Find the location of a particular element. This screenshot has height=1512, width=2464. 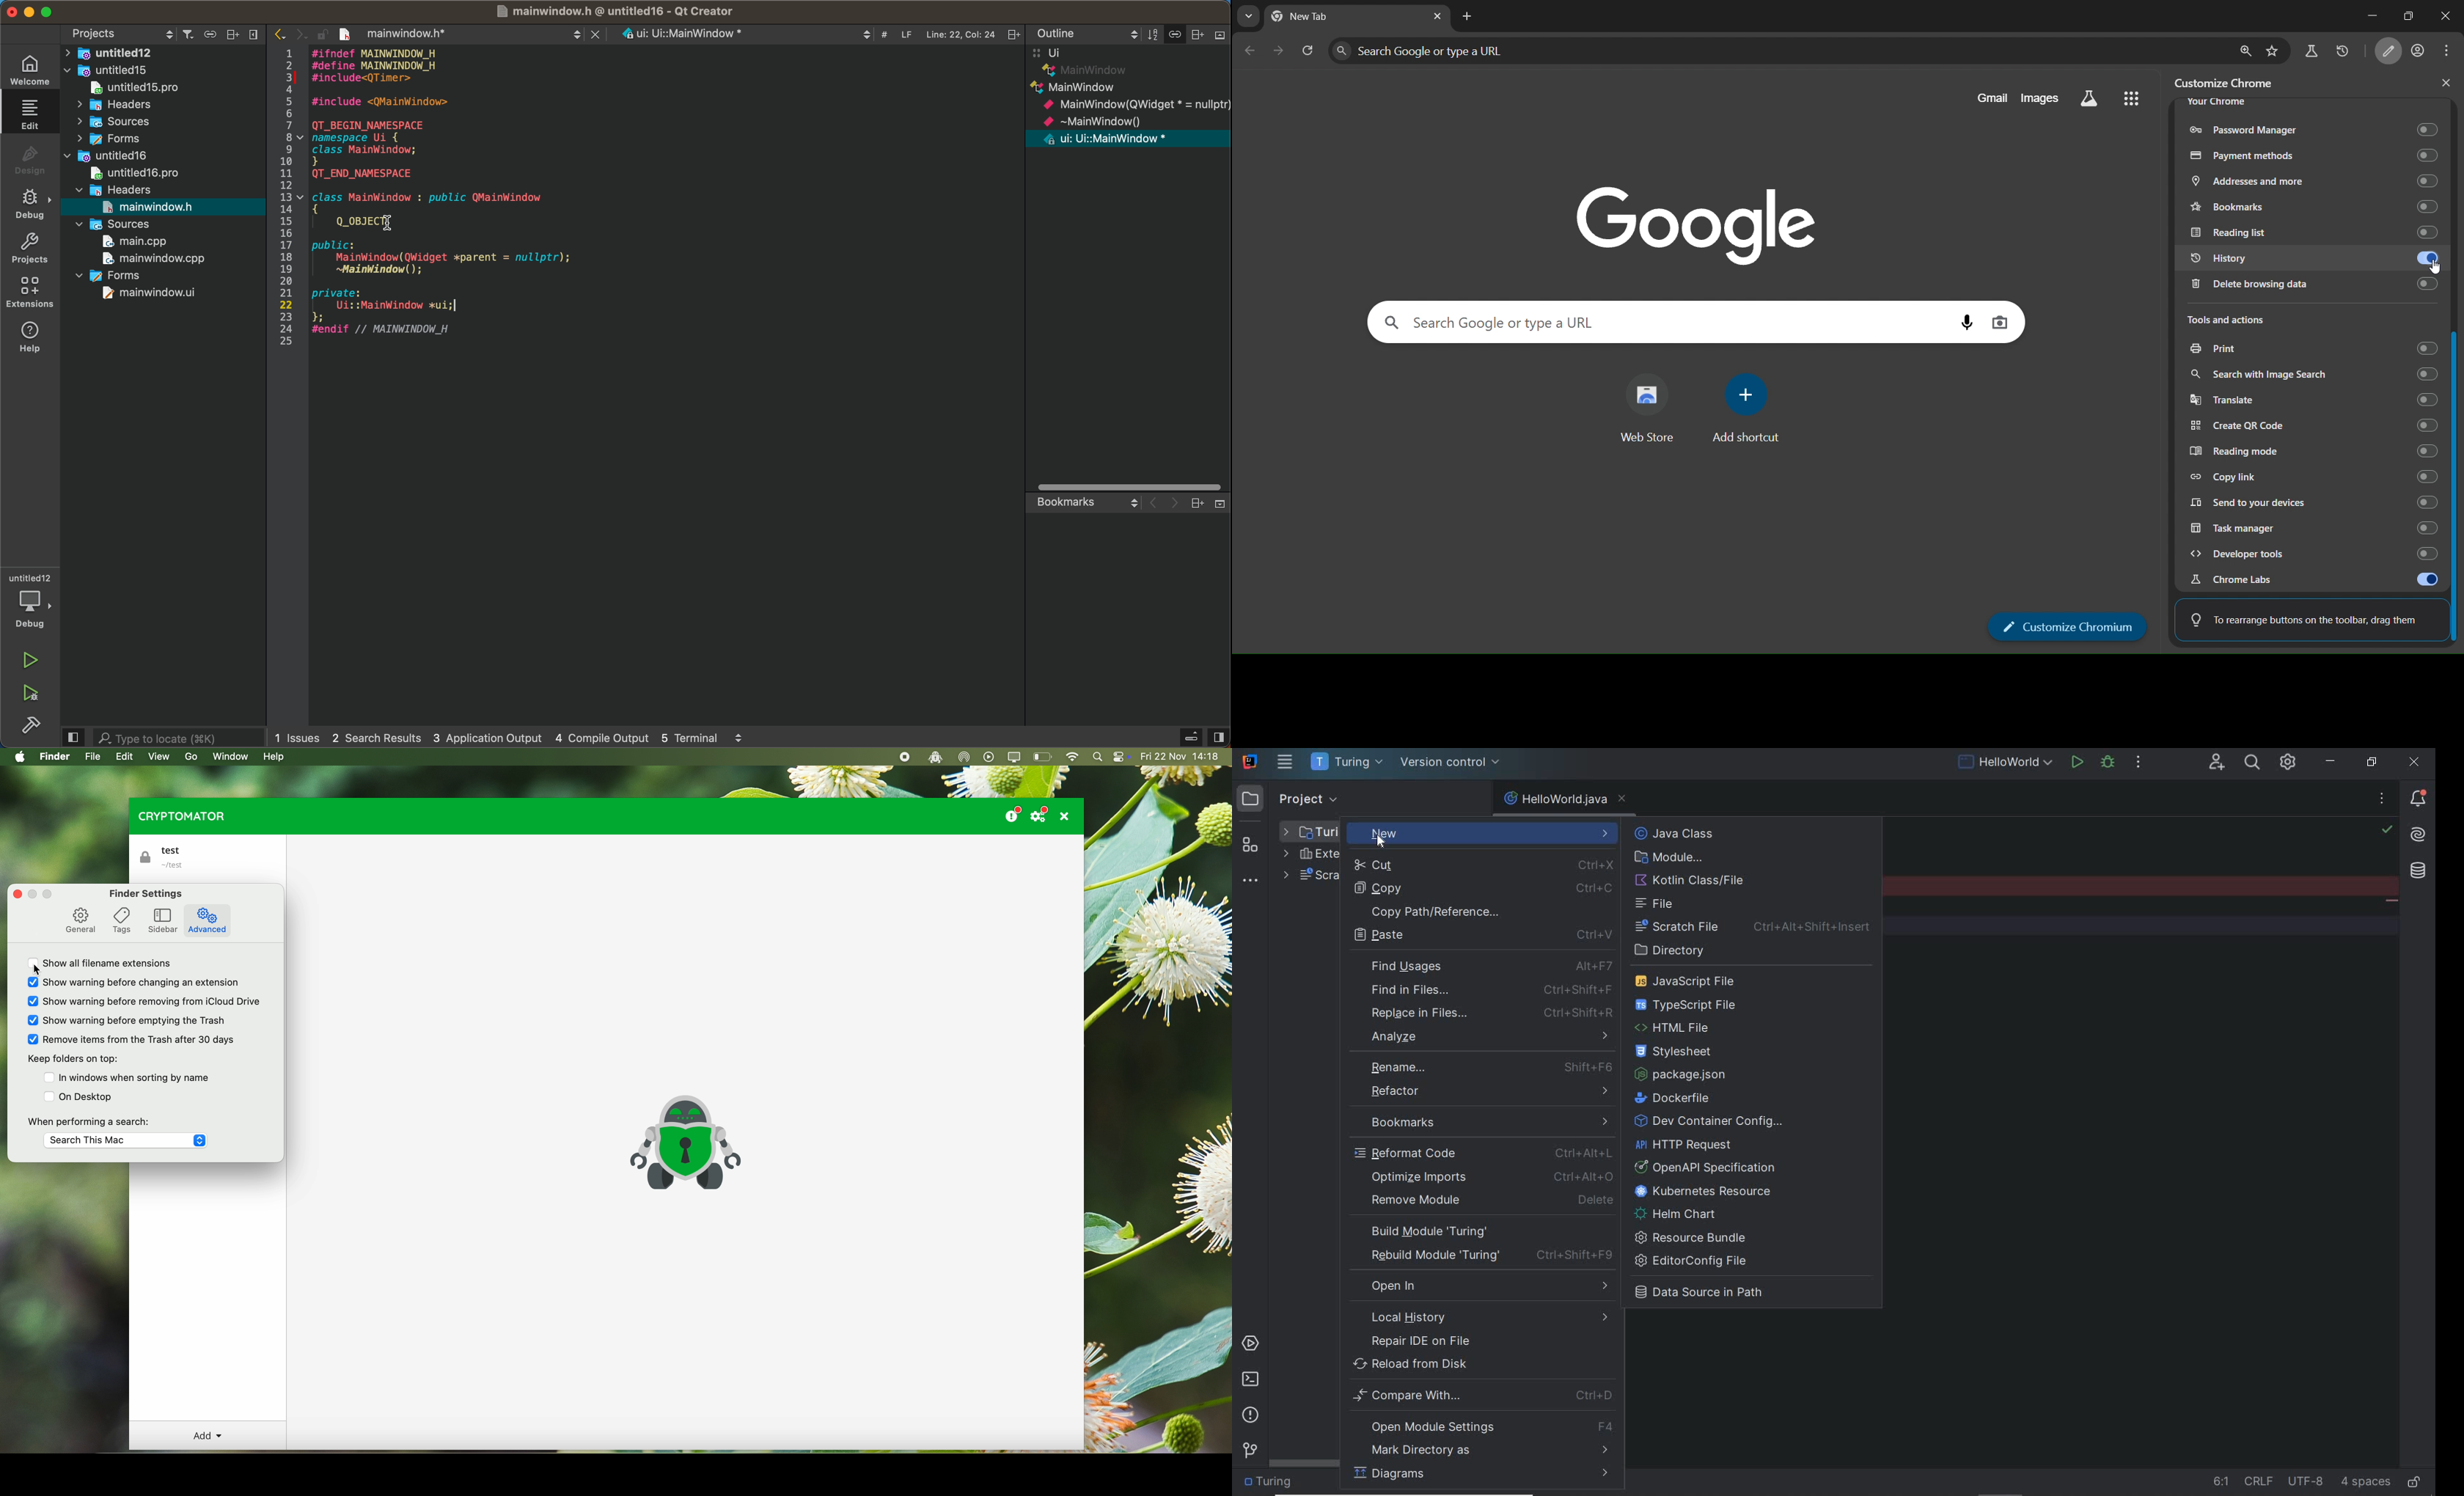

help is located at coordinates (276, 757).